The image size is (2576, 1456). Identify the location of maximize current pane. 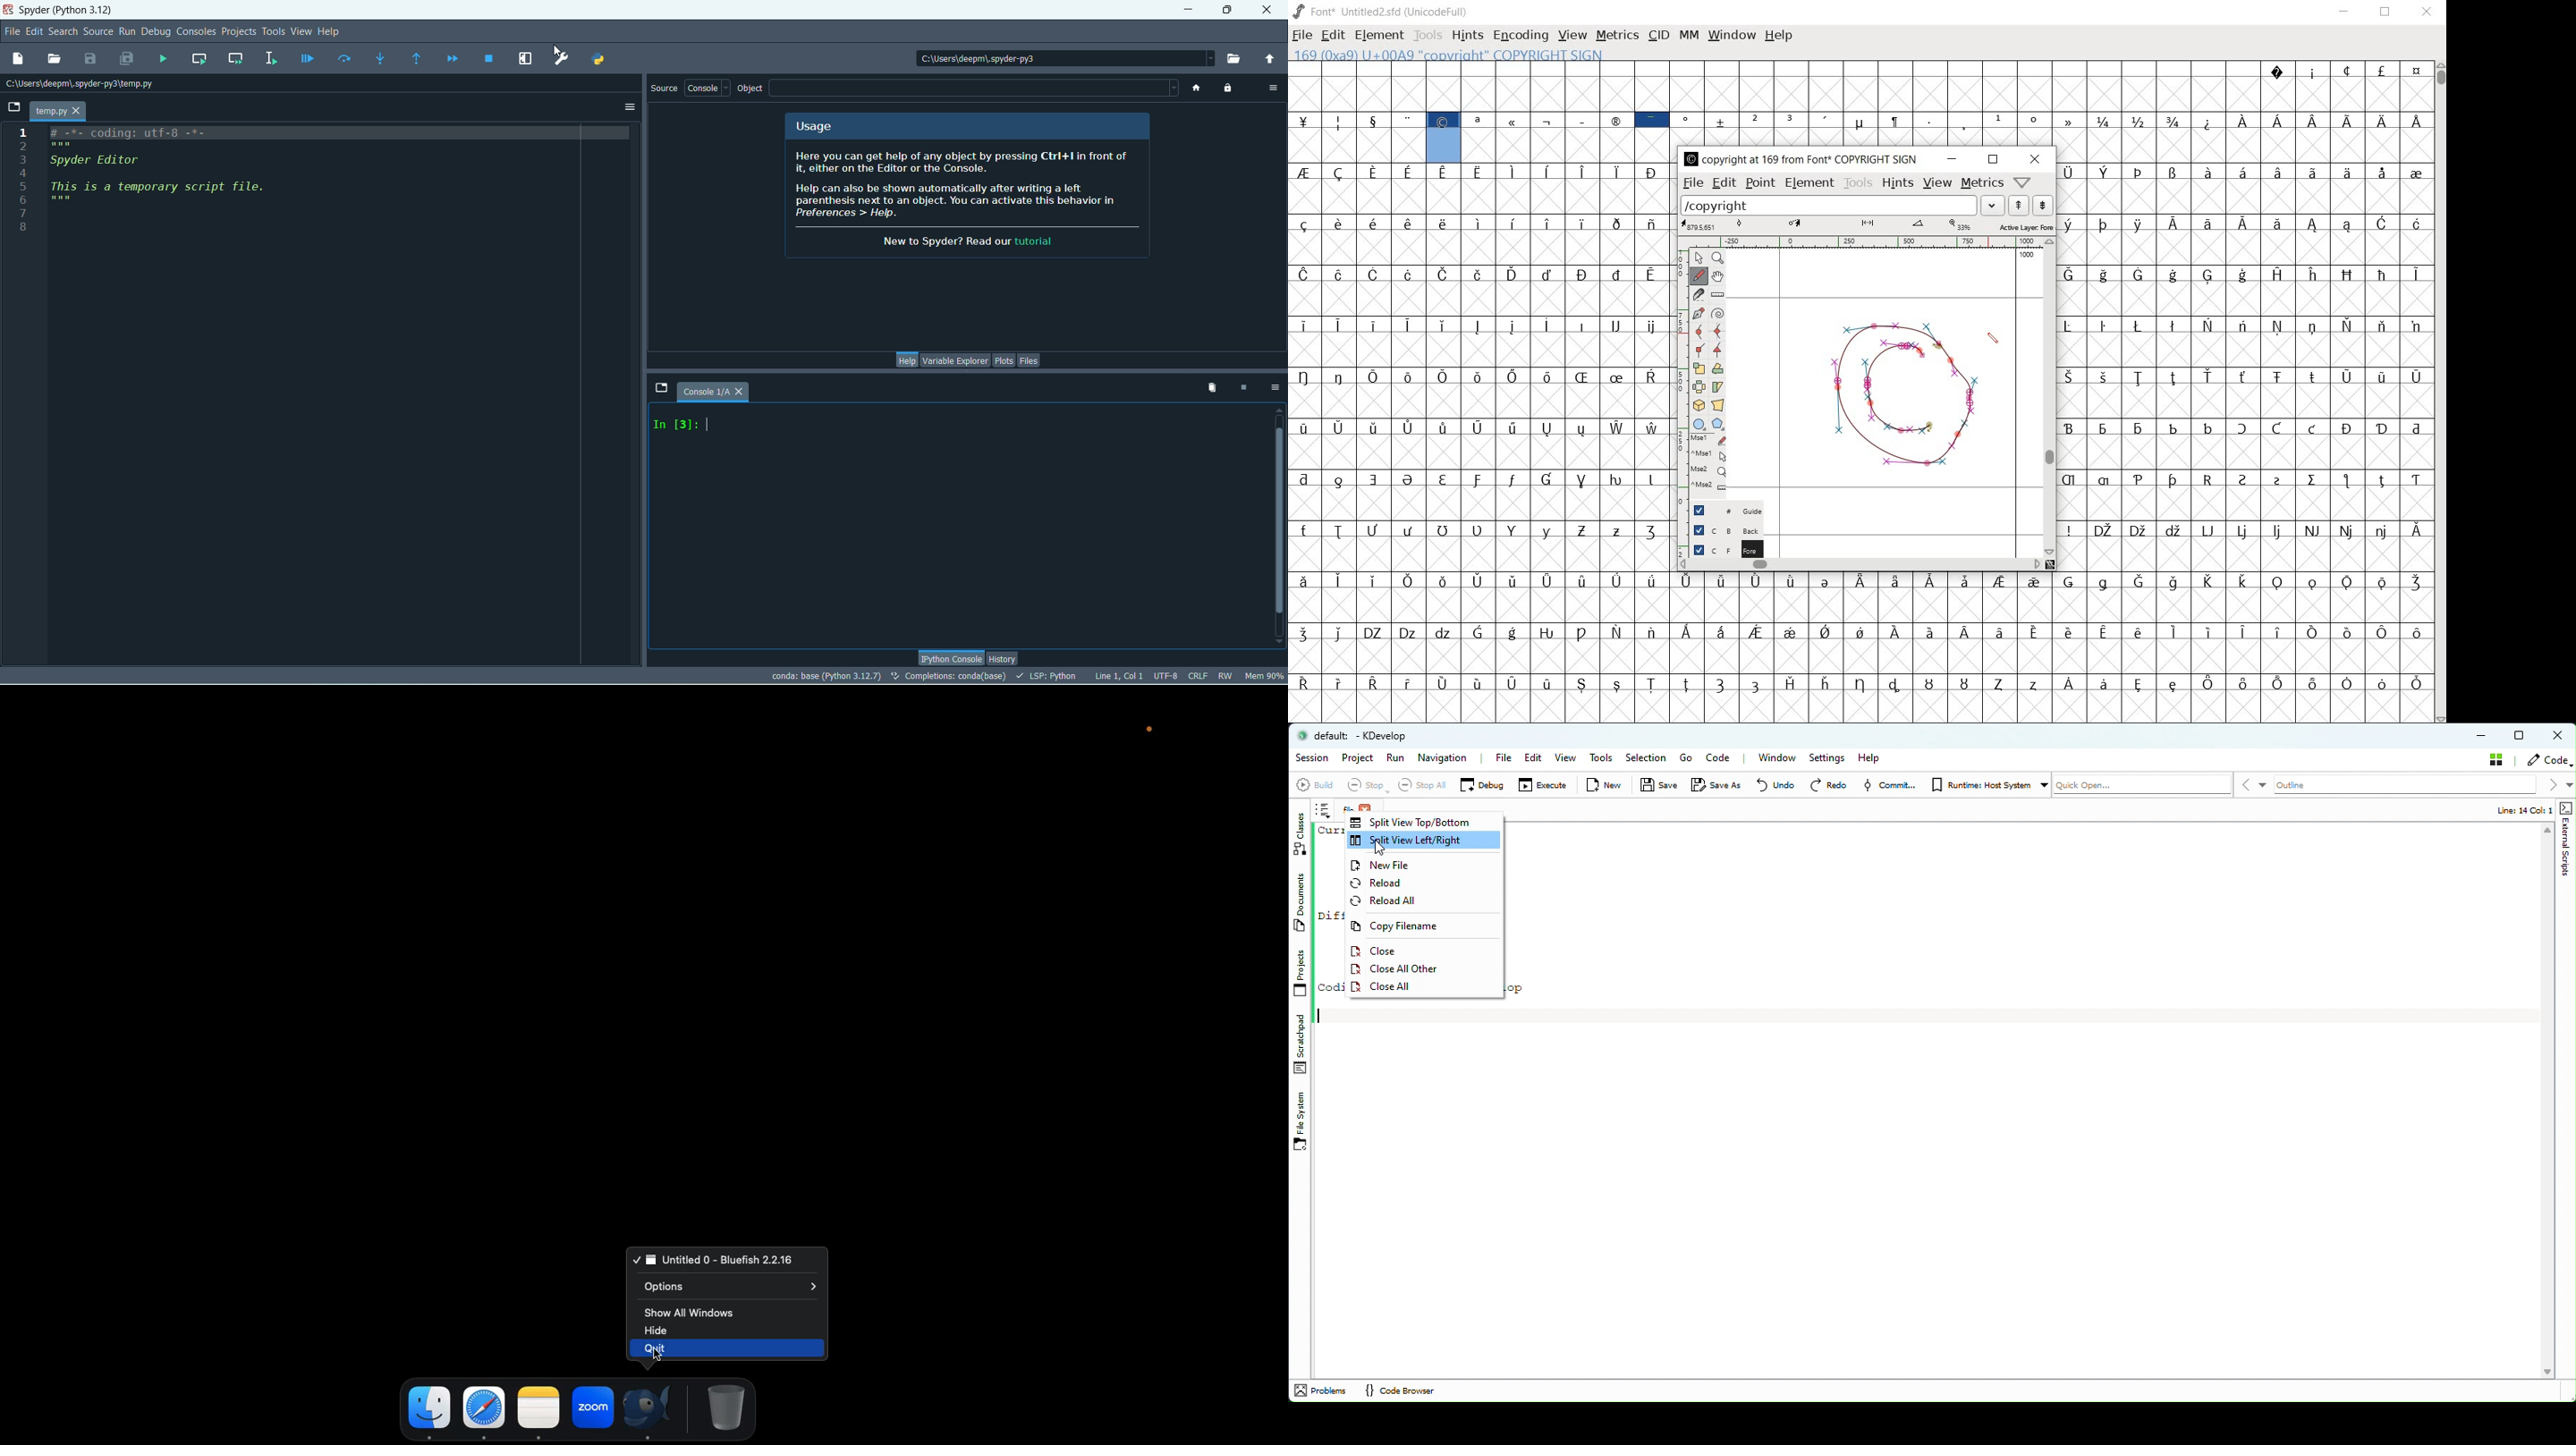
(526, 59).